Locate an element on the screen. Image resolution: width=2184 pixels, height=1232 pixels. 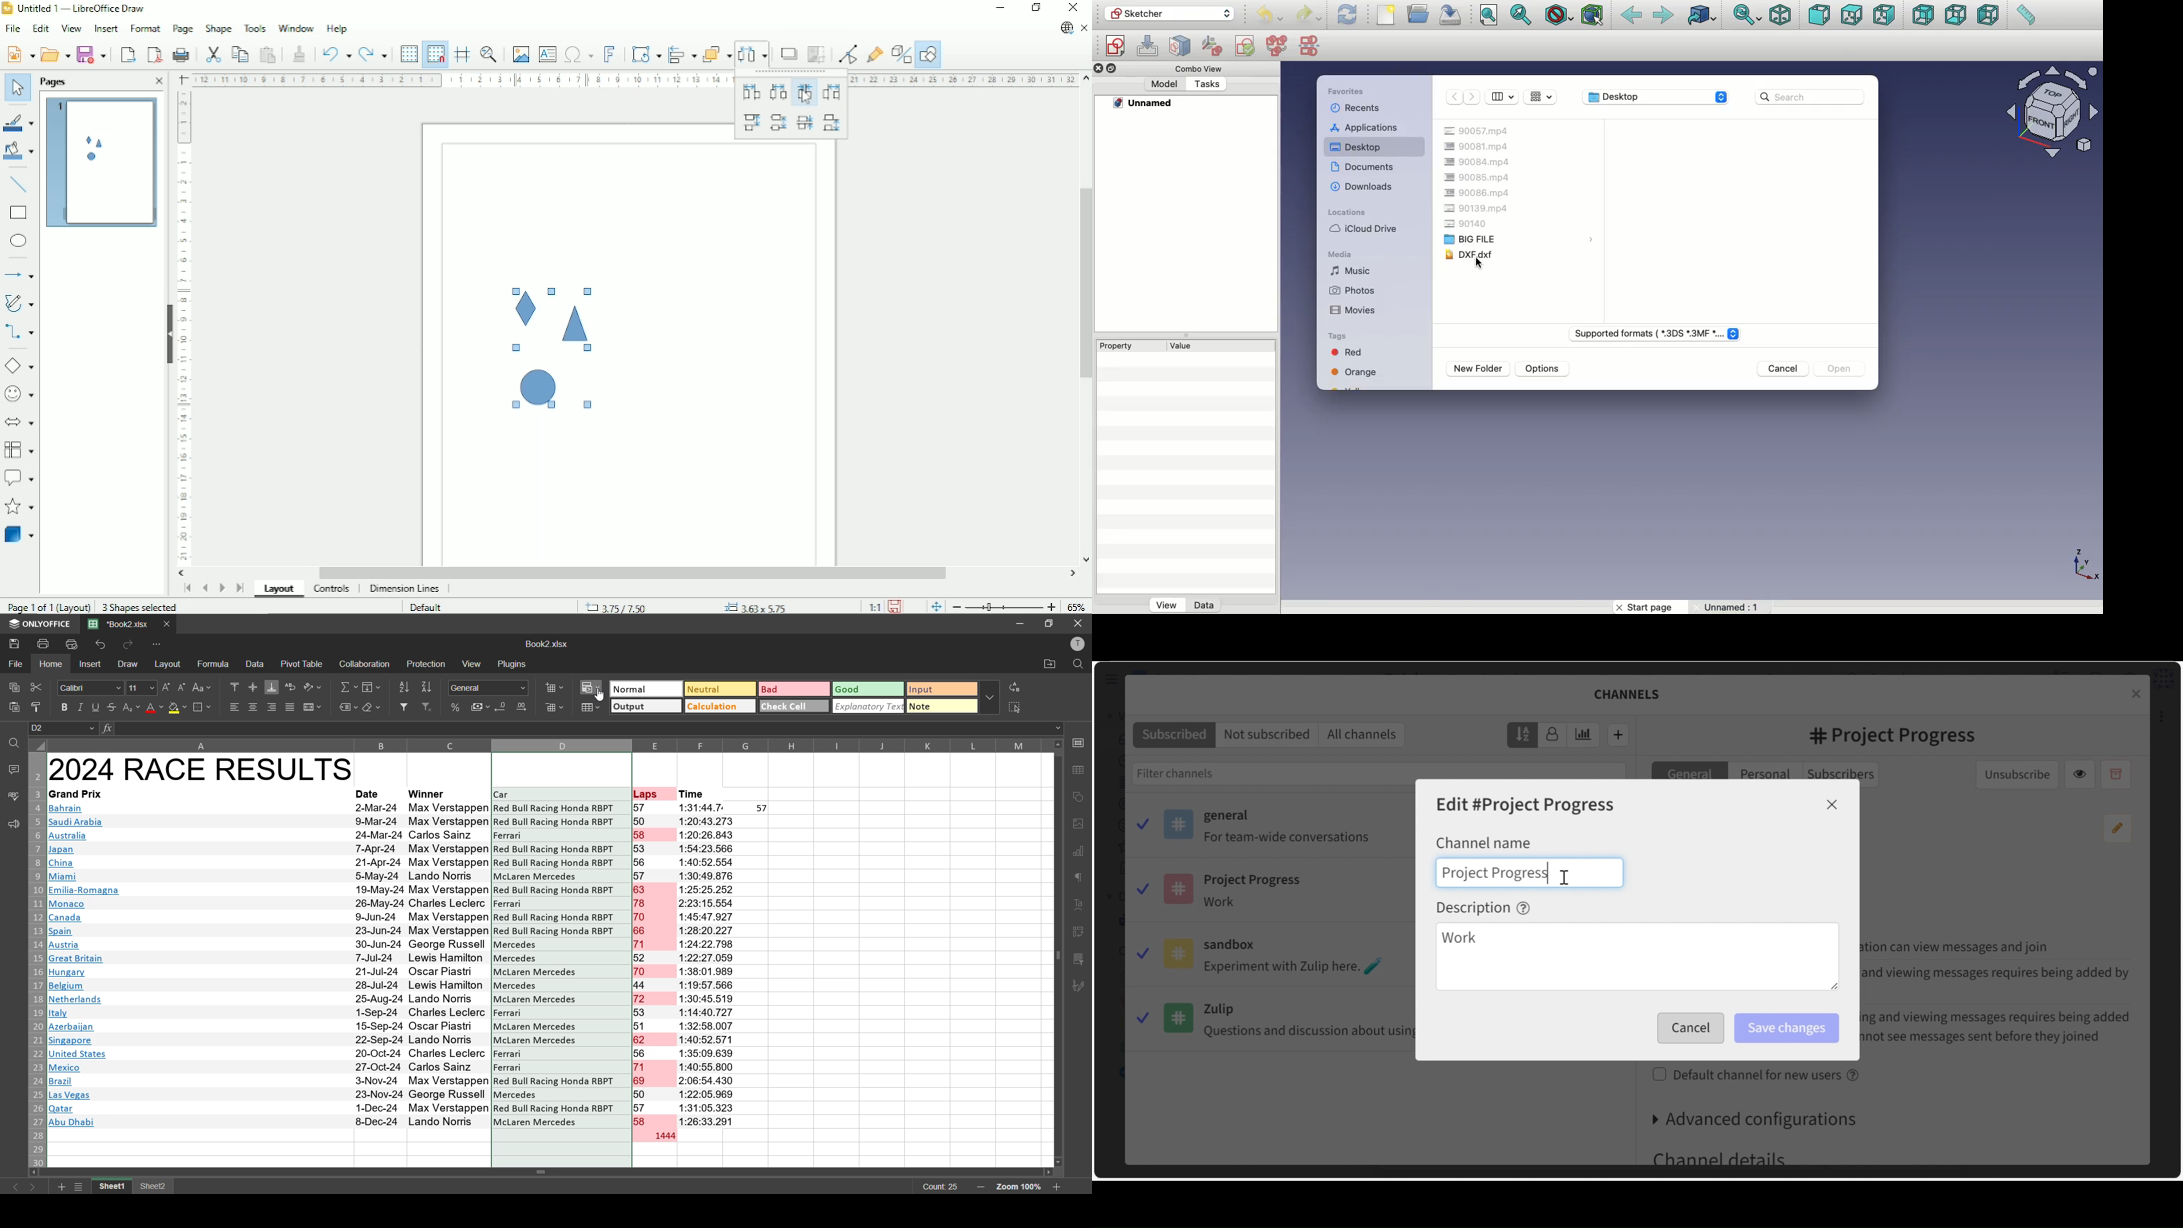
Vertically spacing is located at coordinates (805, 124).